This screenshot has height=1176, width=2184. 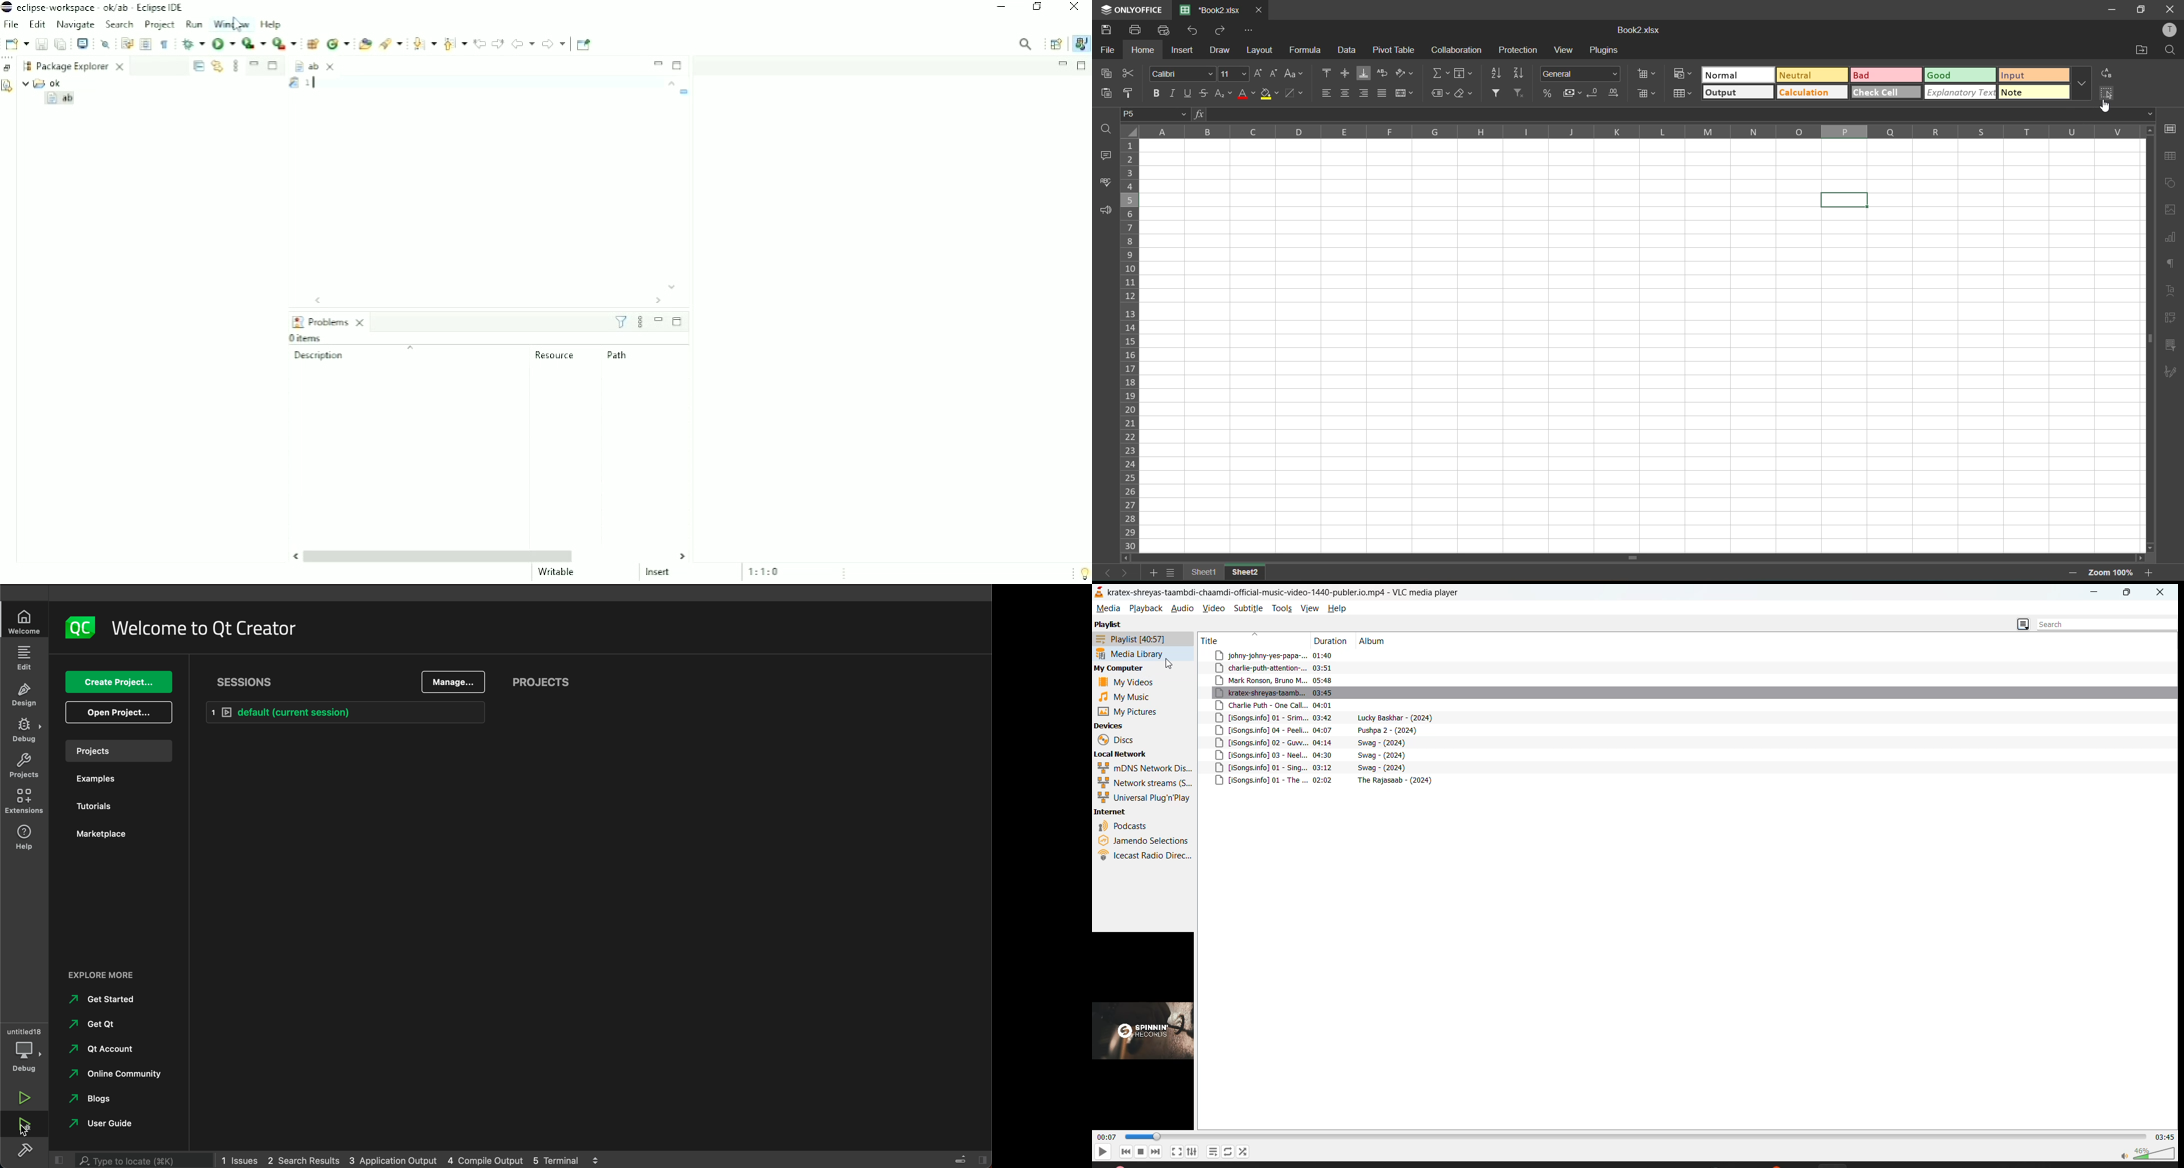 I want to click on shapes, so click(x=2171, y=183).